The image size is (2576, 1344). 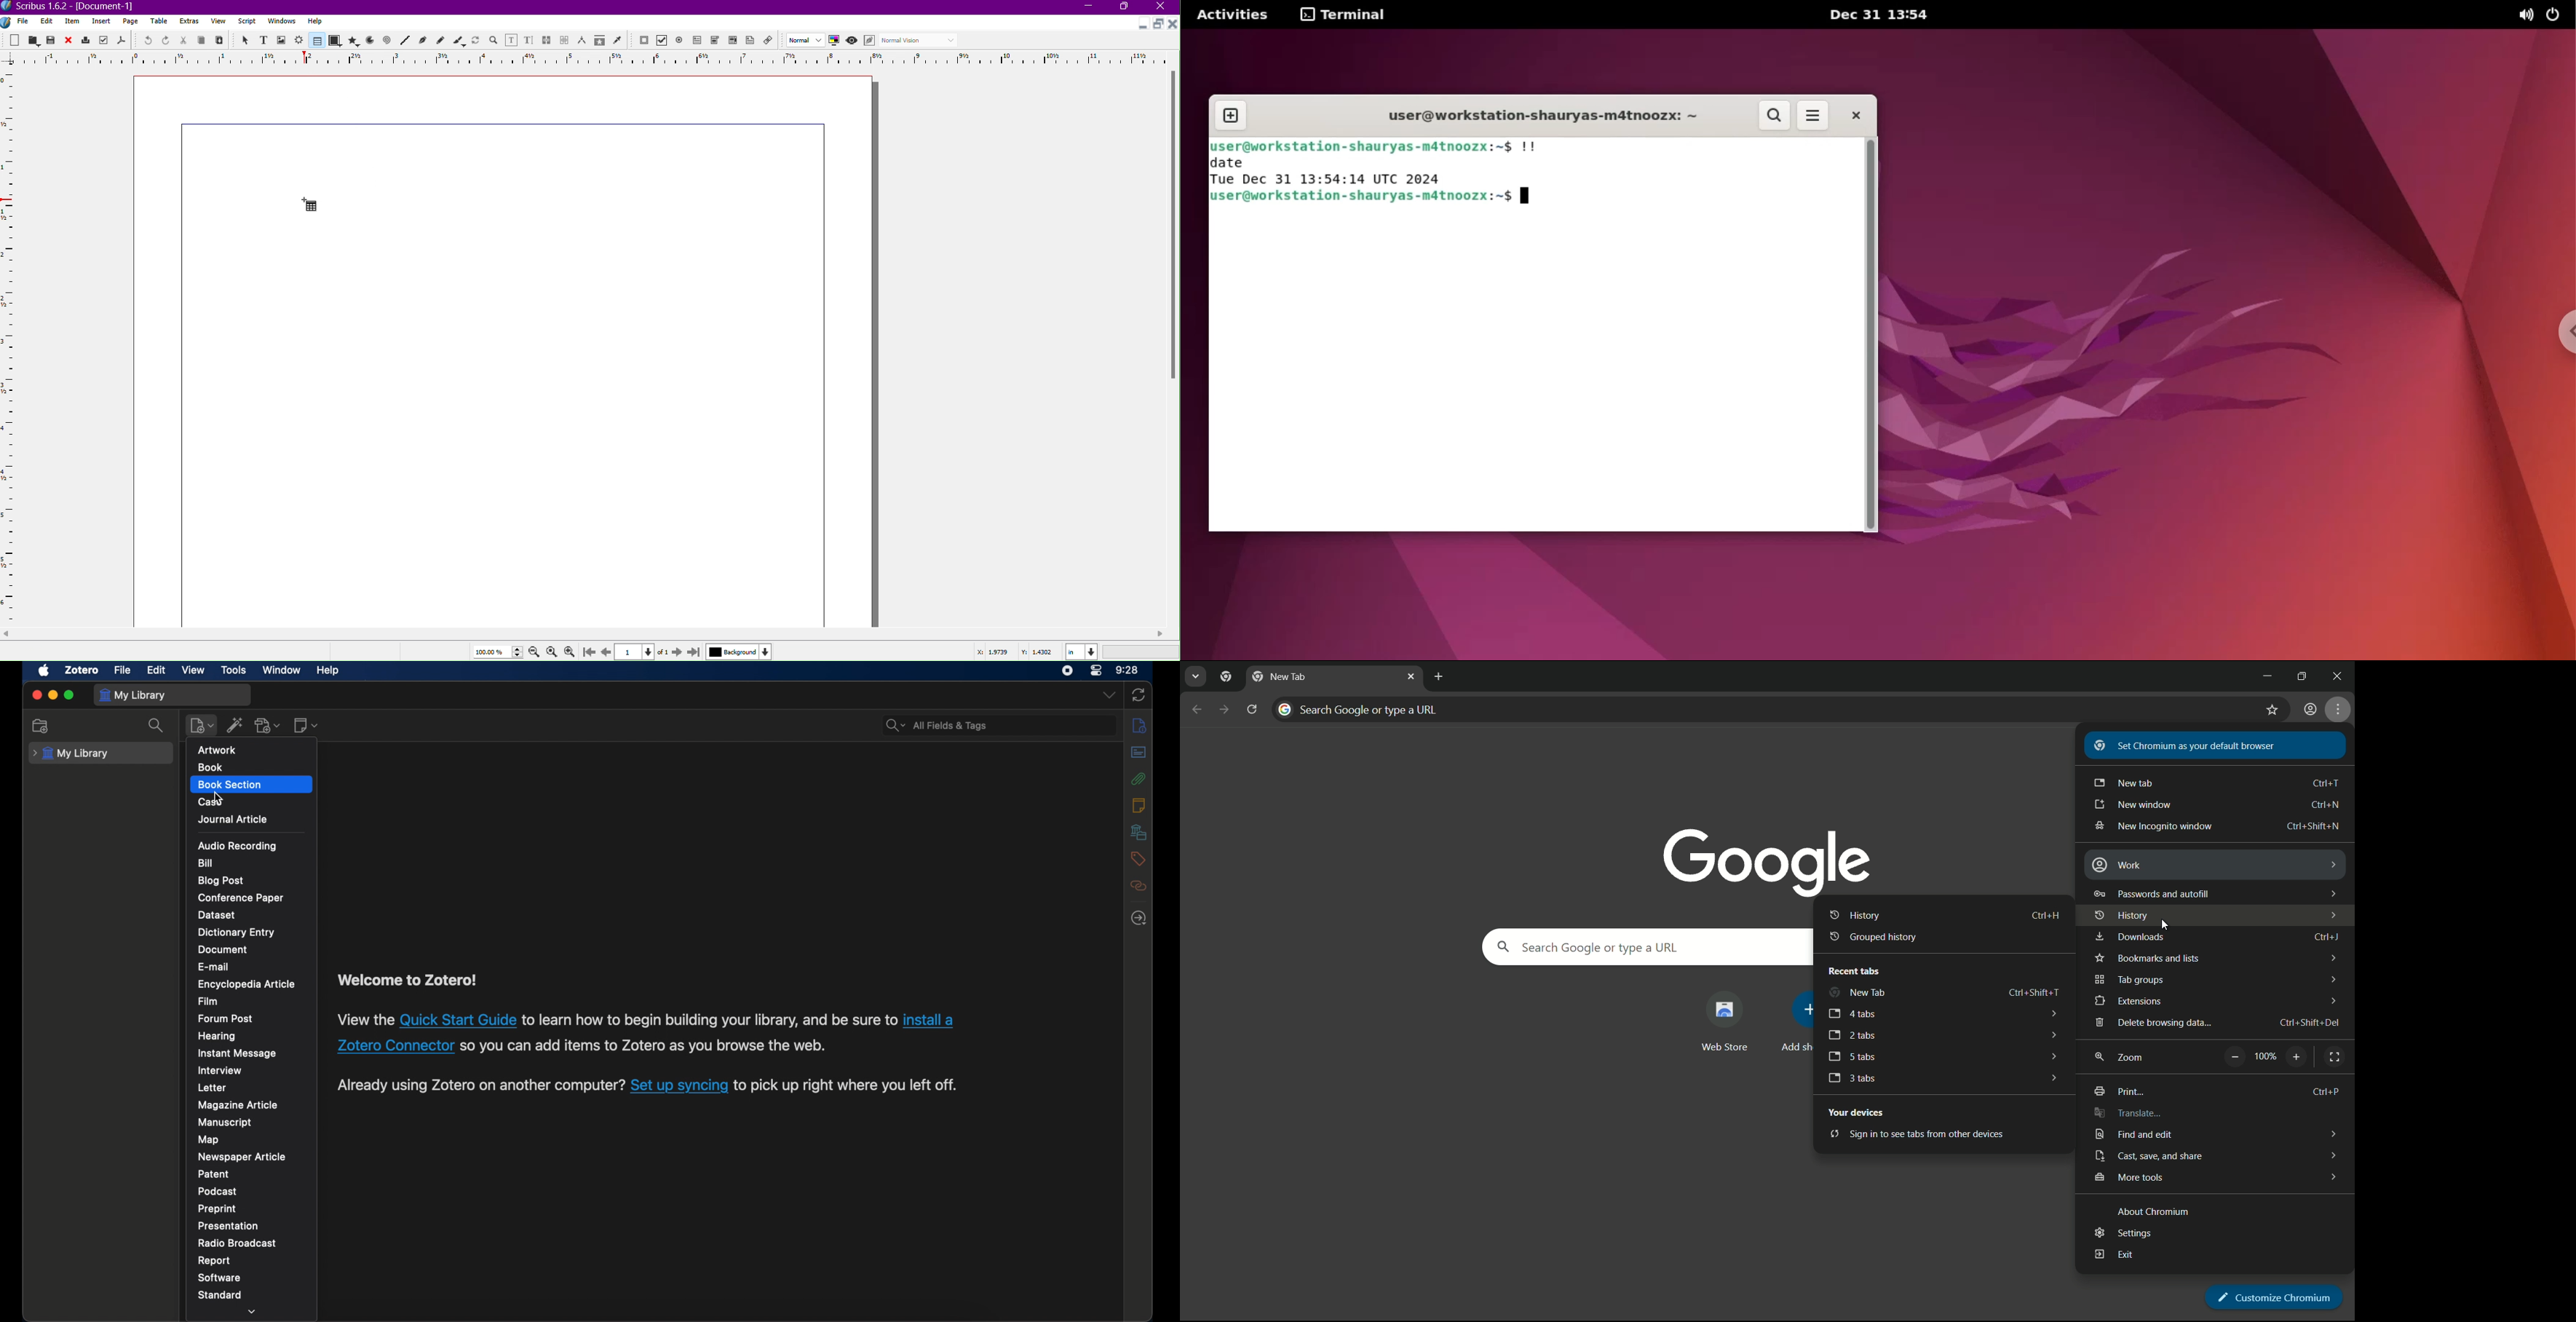 I want to click on about chromium, so click(x=2152, y=1213).